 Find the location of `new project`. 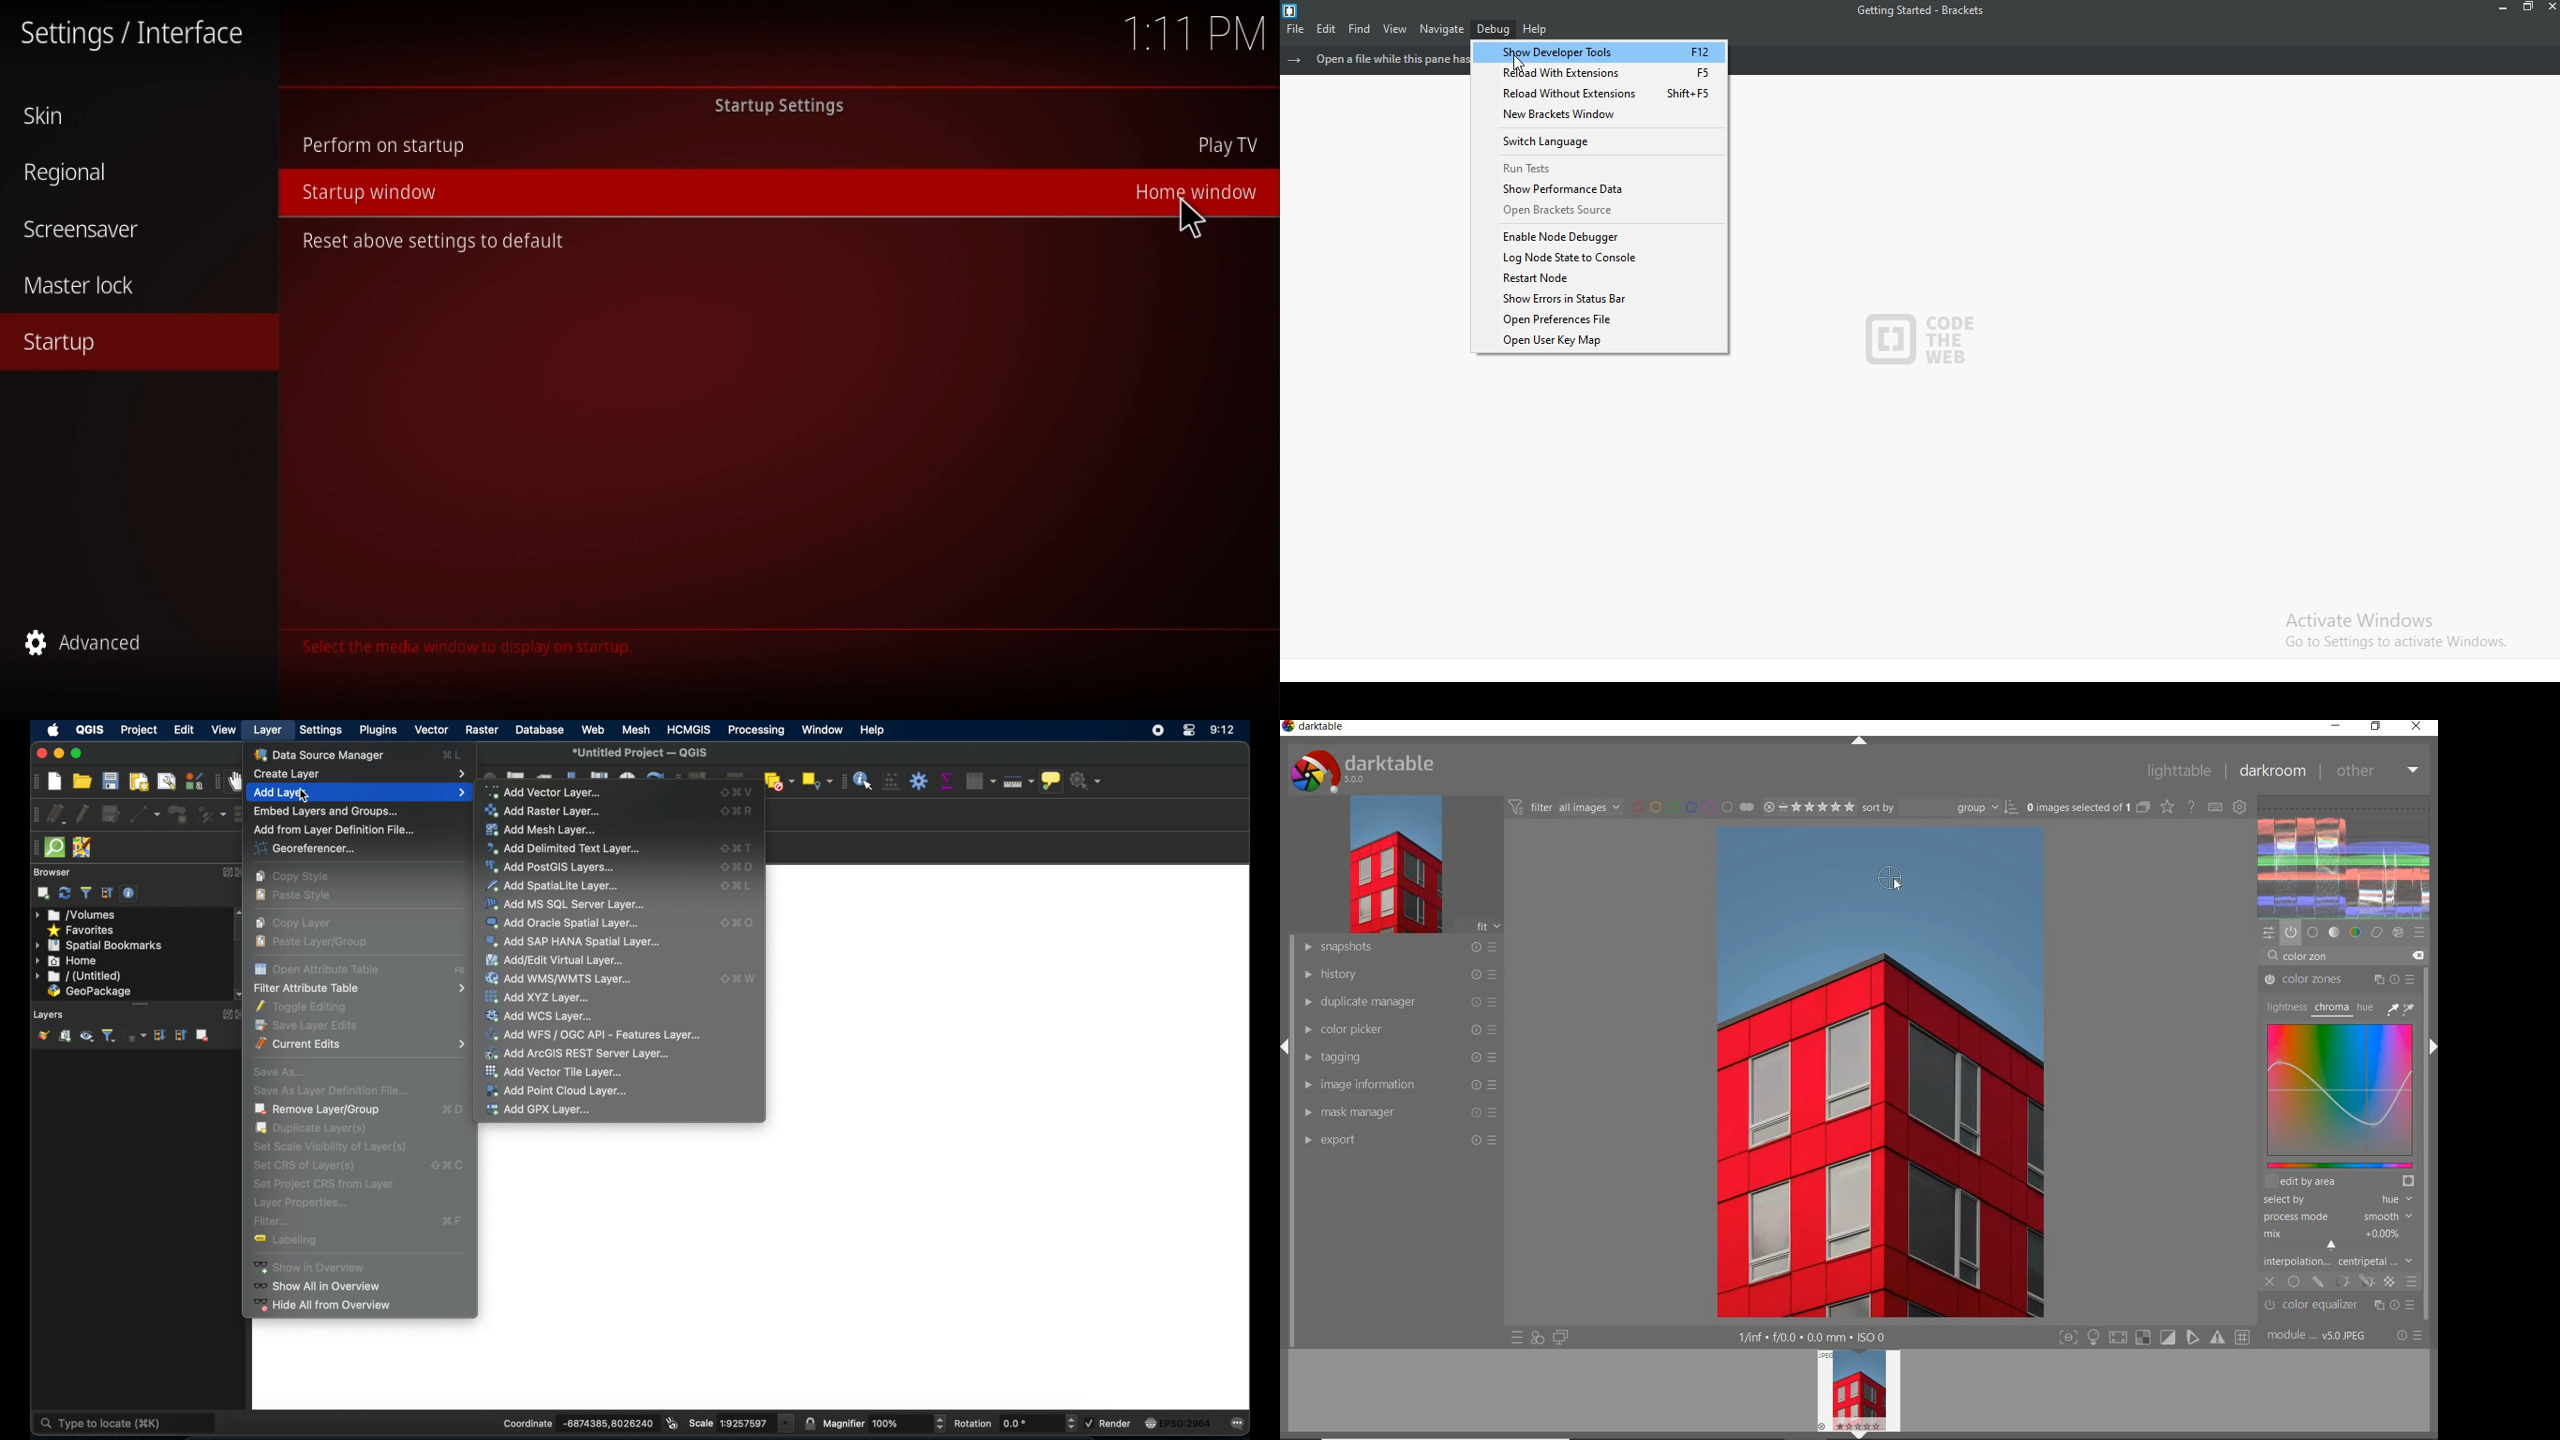

new project is located at coordinates (54, 781).